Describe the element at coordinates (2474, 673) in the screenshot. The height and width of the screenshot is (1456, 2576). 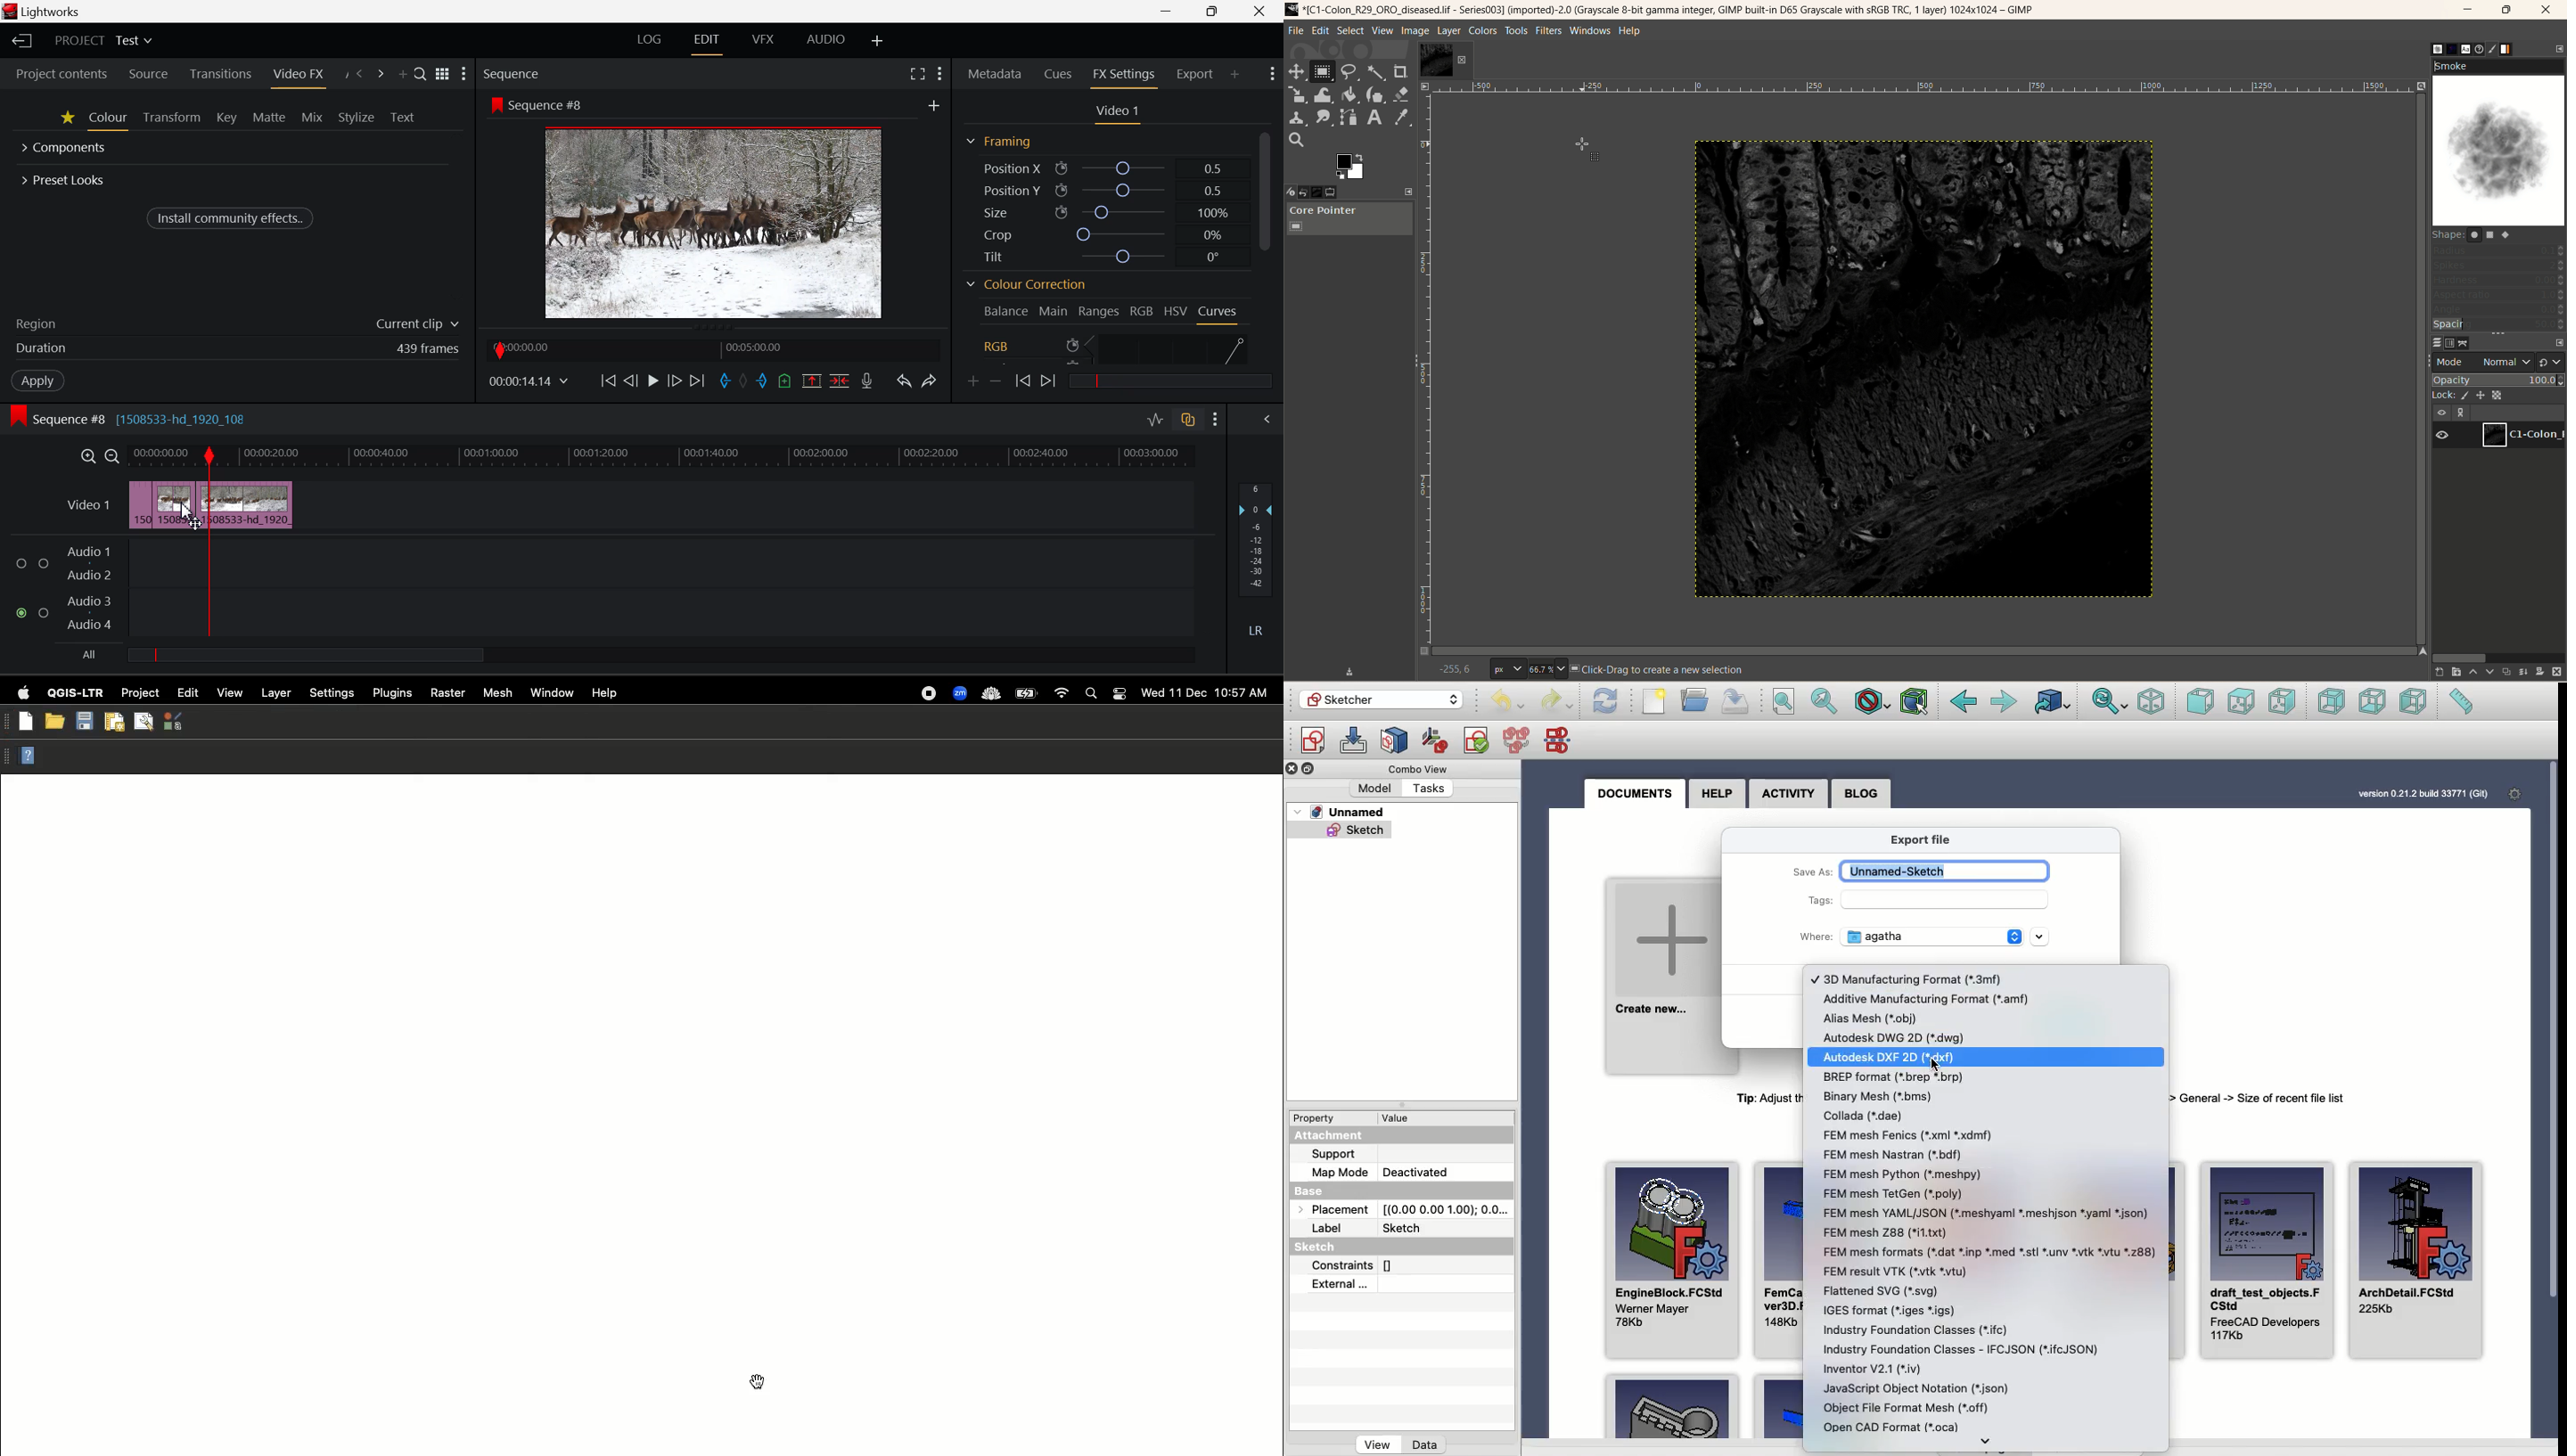
I see `raise this layer one step` at that location.